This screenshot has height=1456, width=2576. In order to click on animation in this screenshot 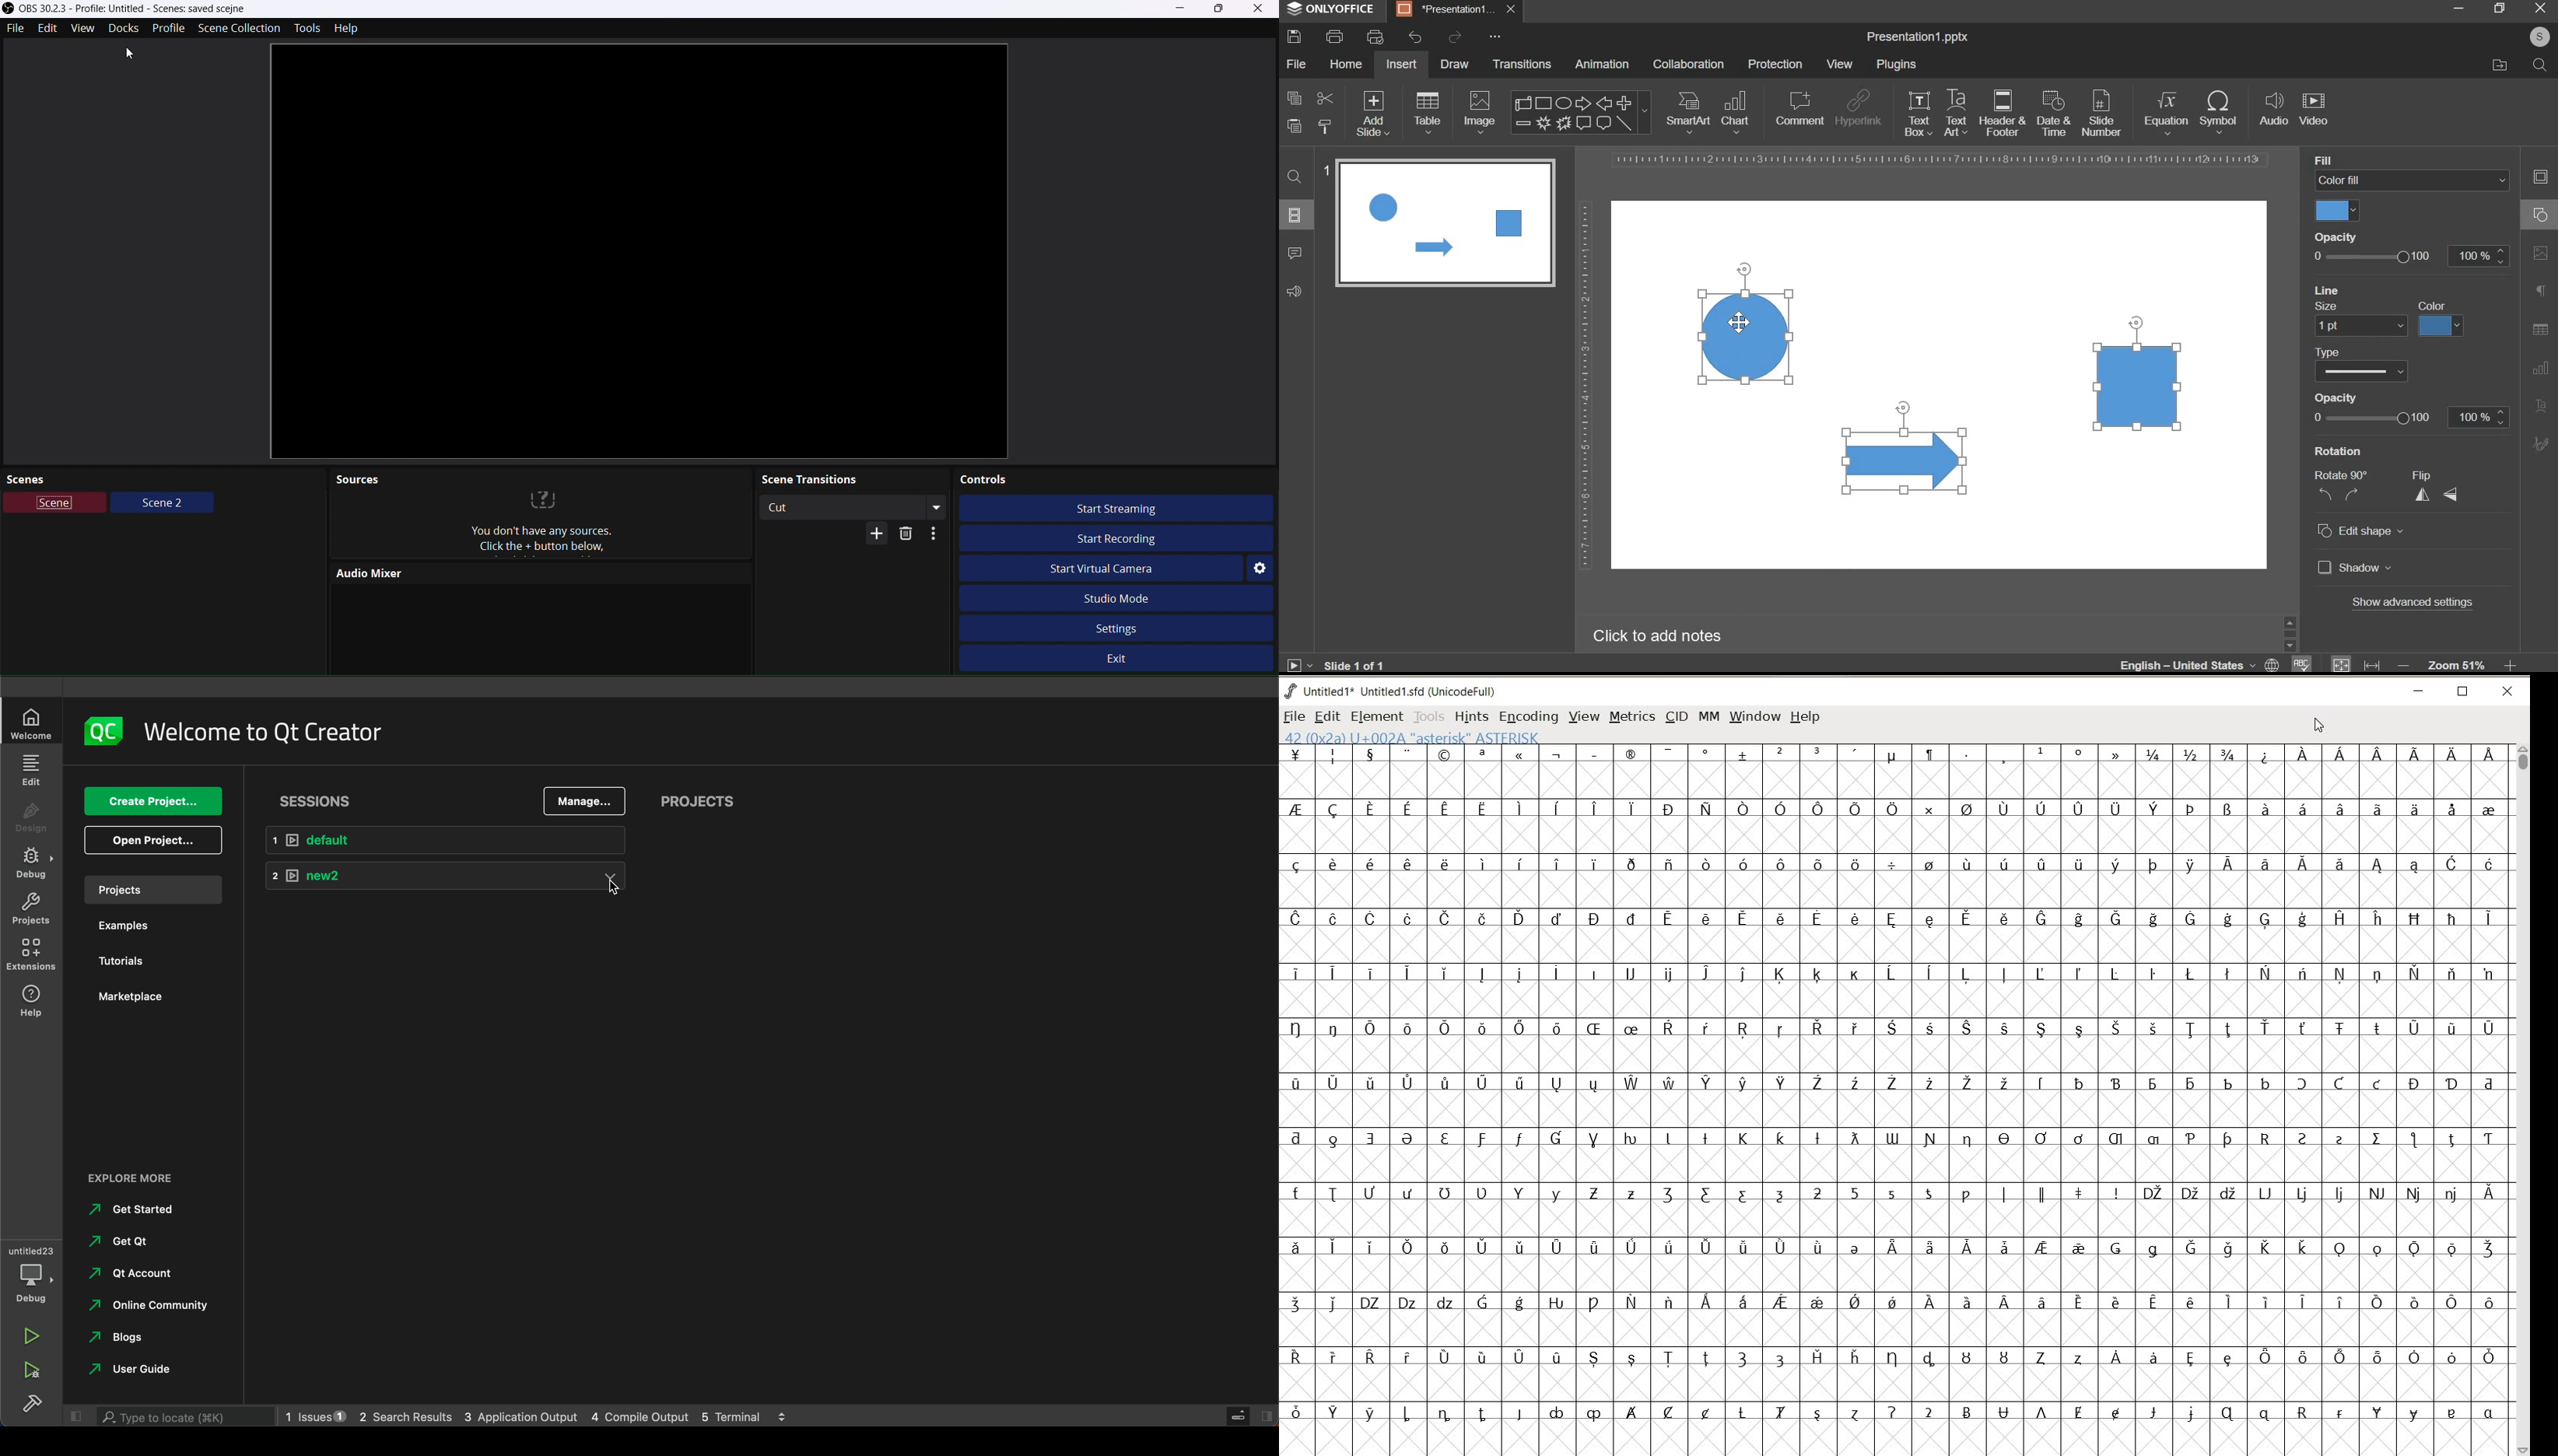, I will do `click(1602, 64)`.